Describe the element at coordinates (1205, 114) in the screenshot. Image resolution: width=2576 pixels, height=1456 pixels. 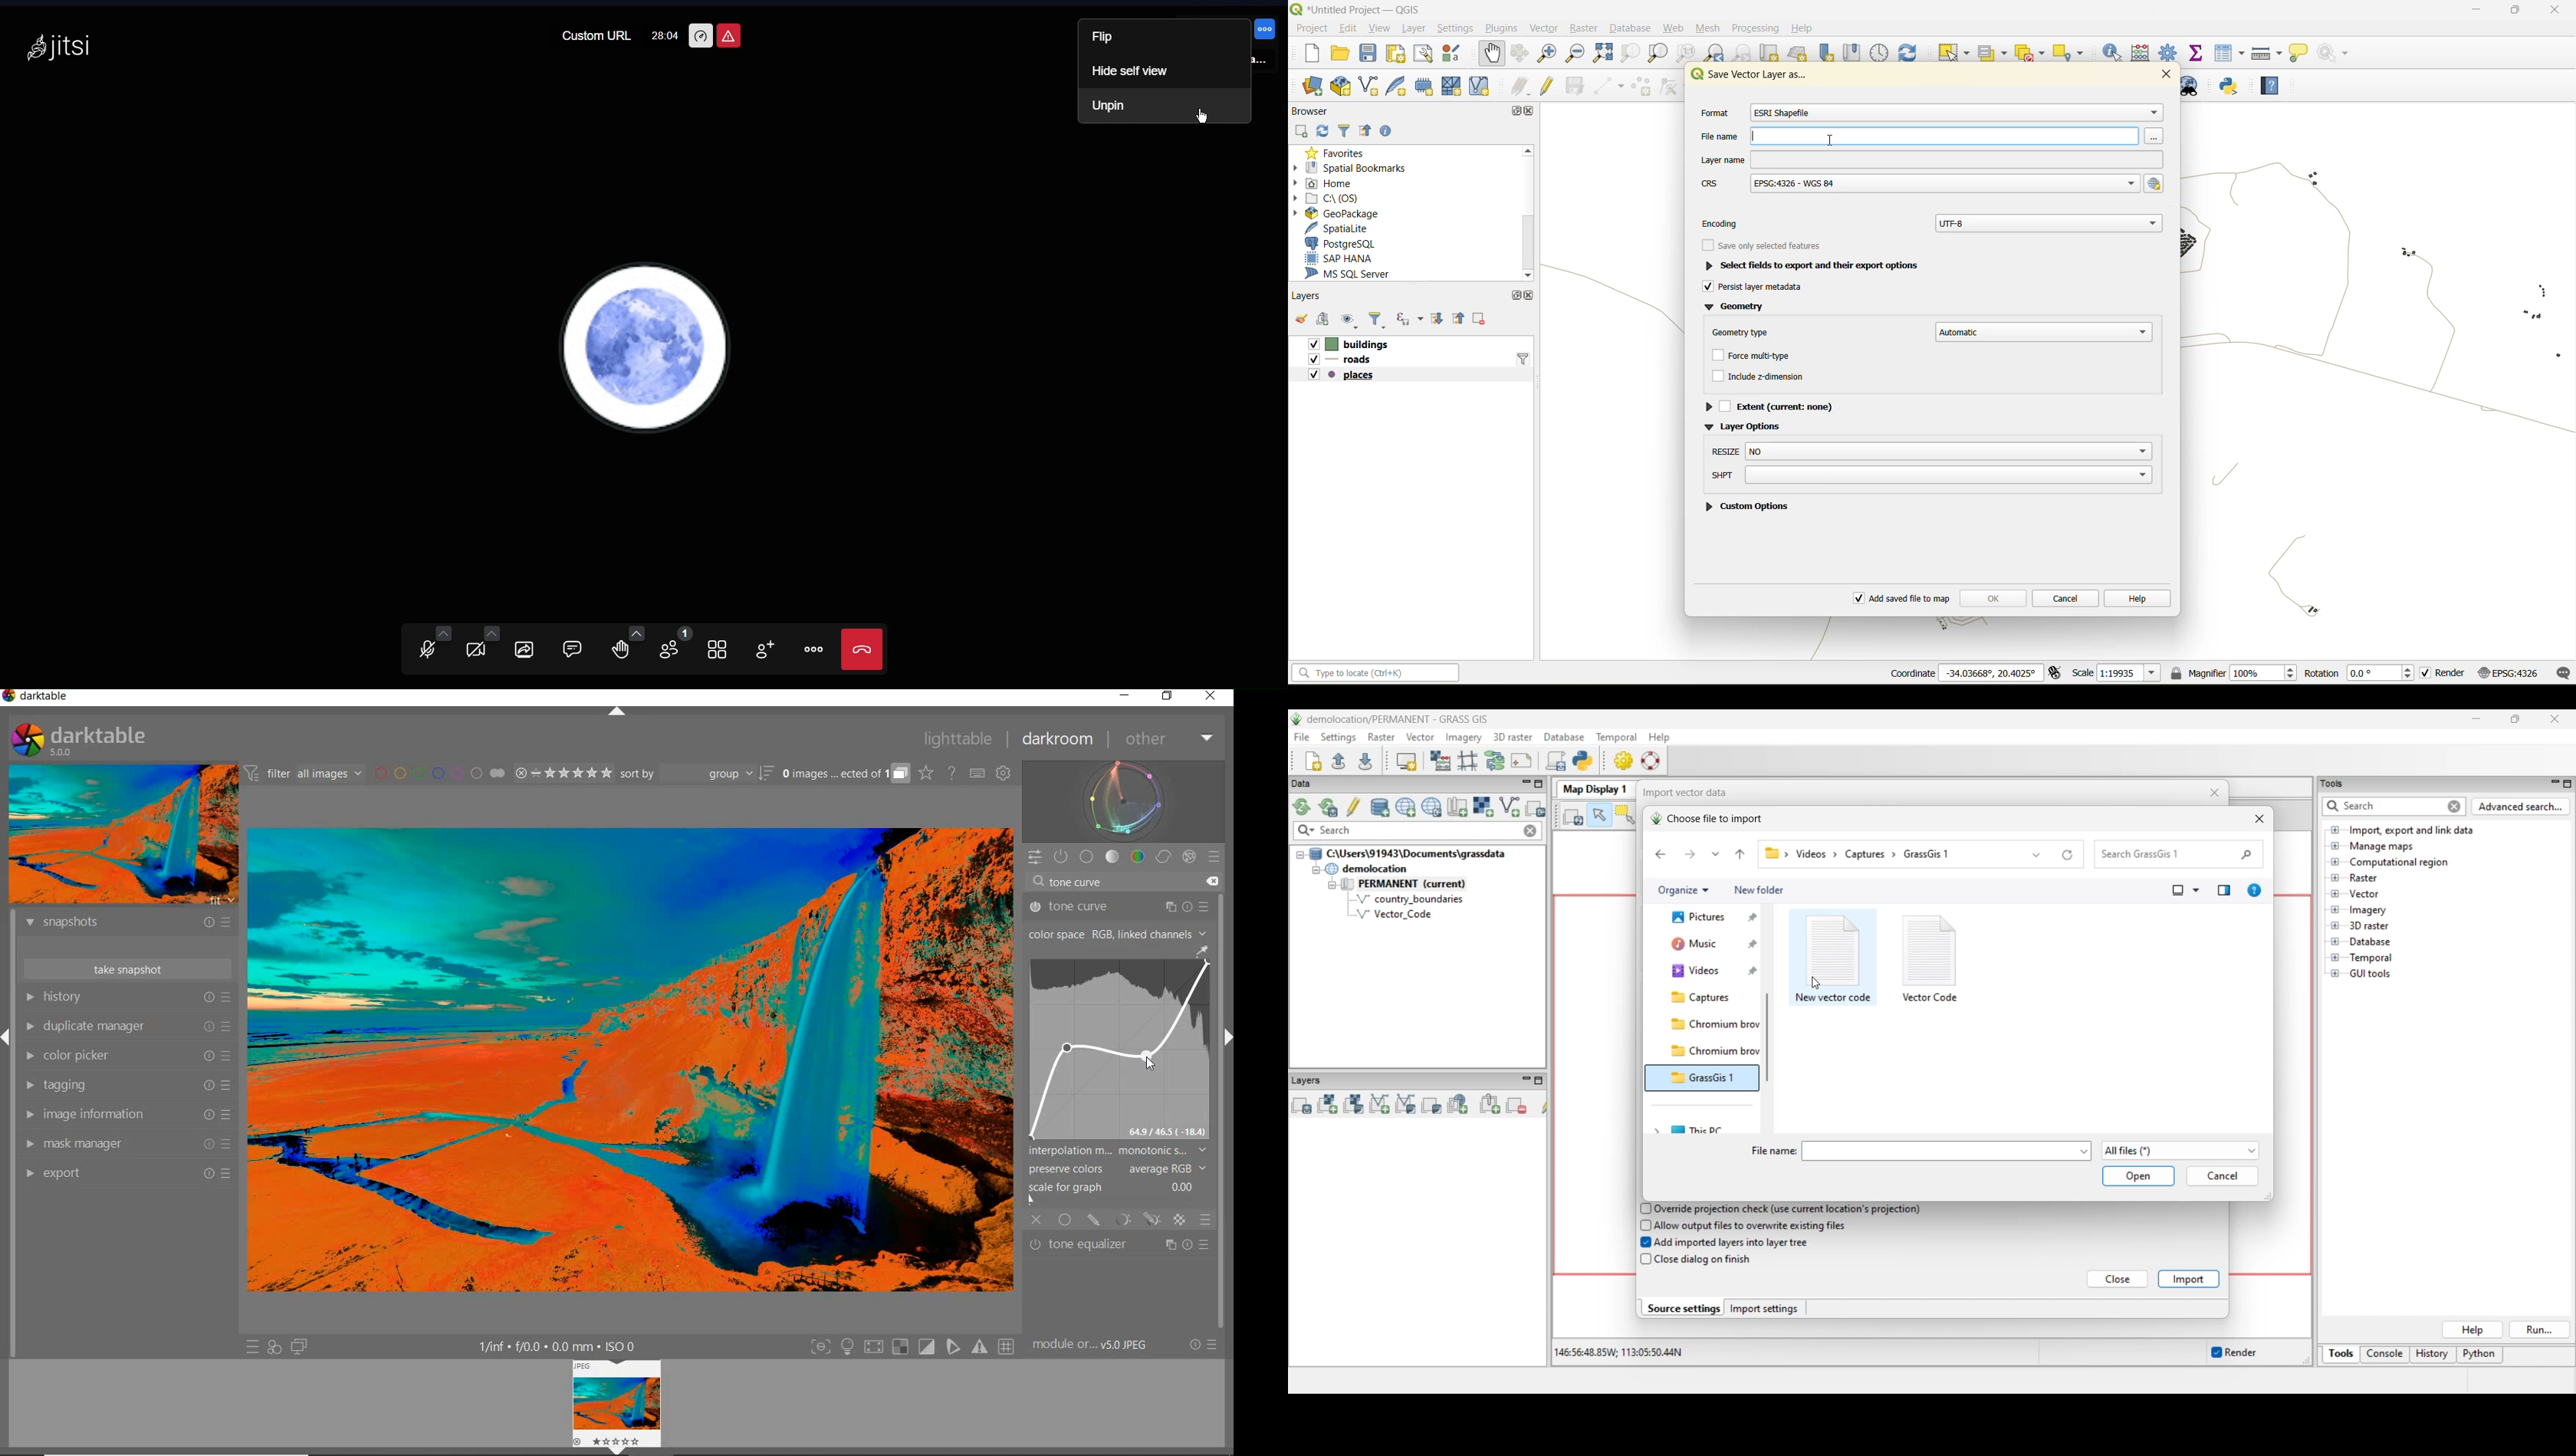
I see `Cursor` at that location.